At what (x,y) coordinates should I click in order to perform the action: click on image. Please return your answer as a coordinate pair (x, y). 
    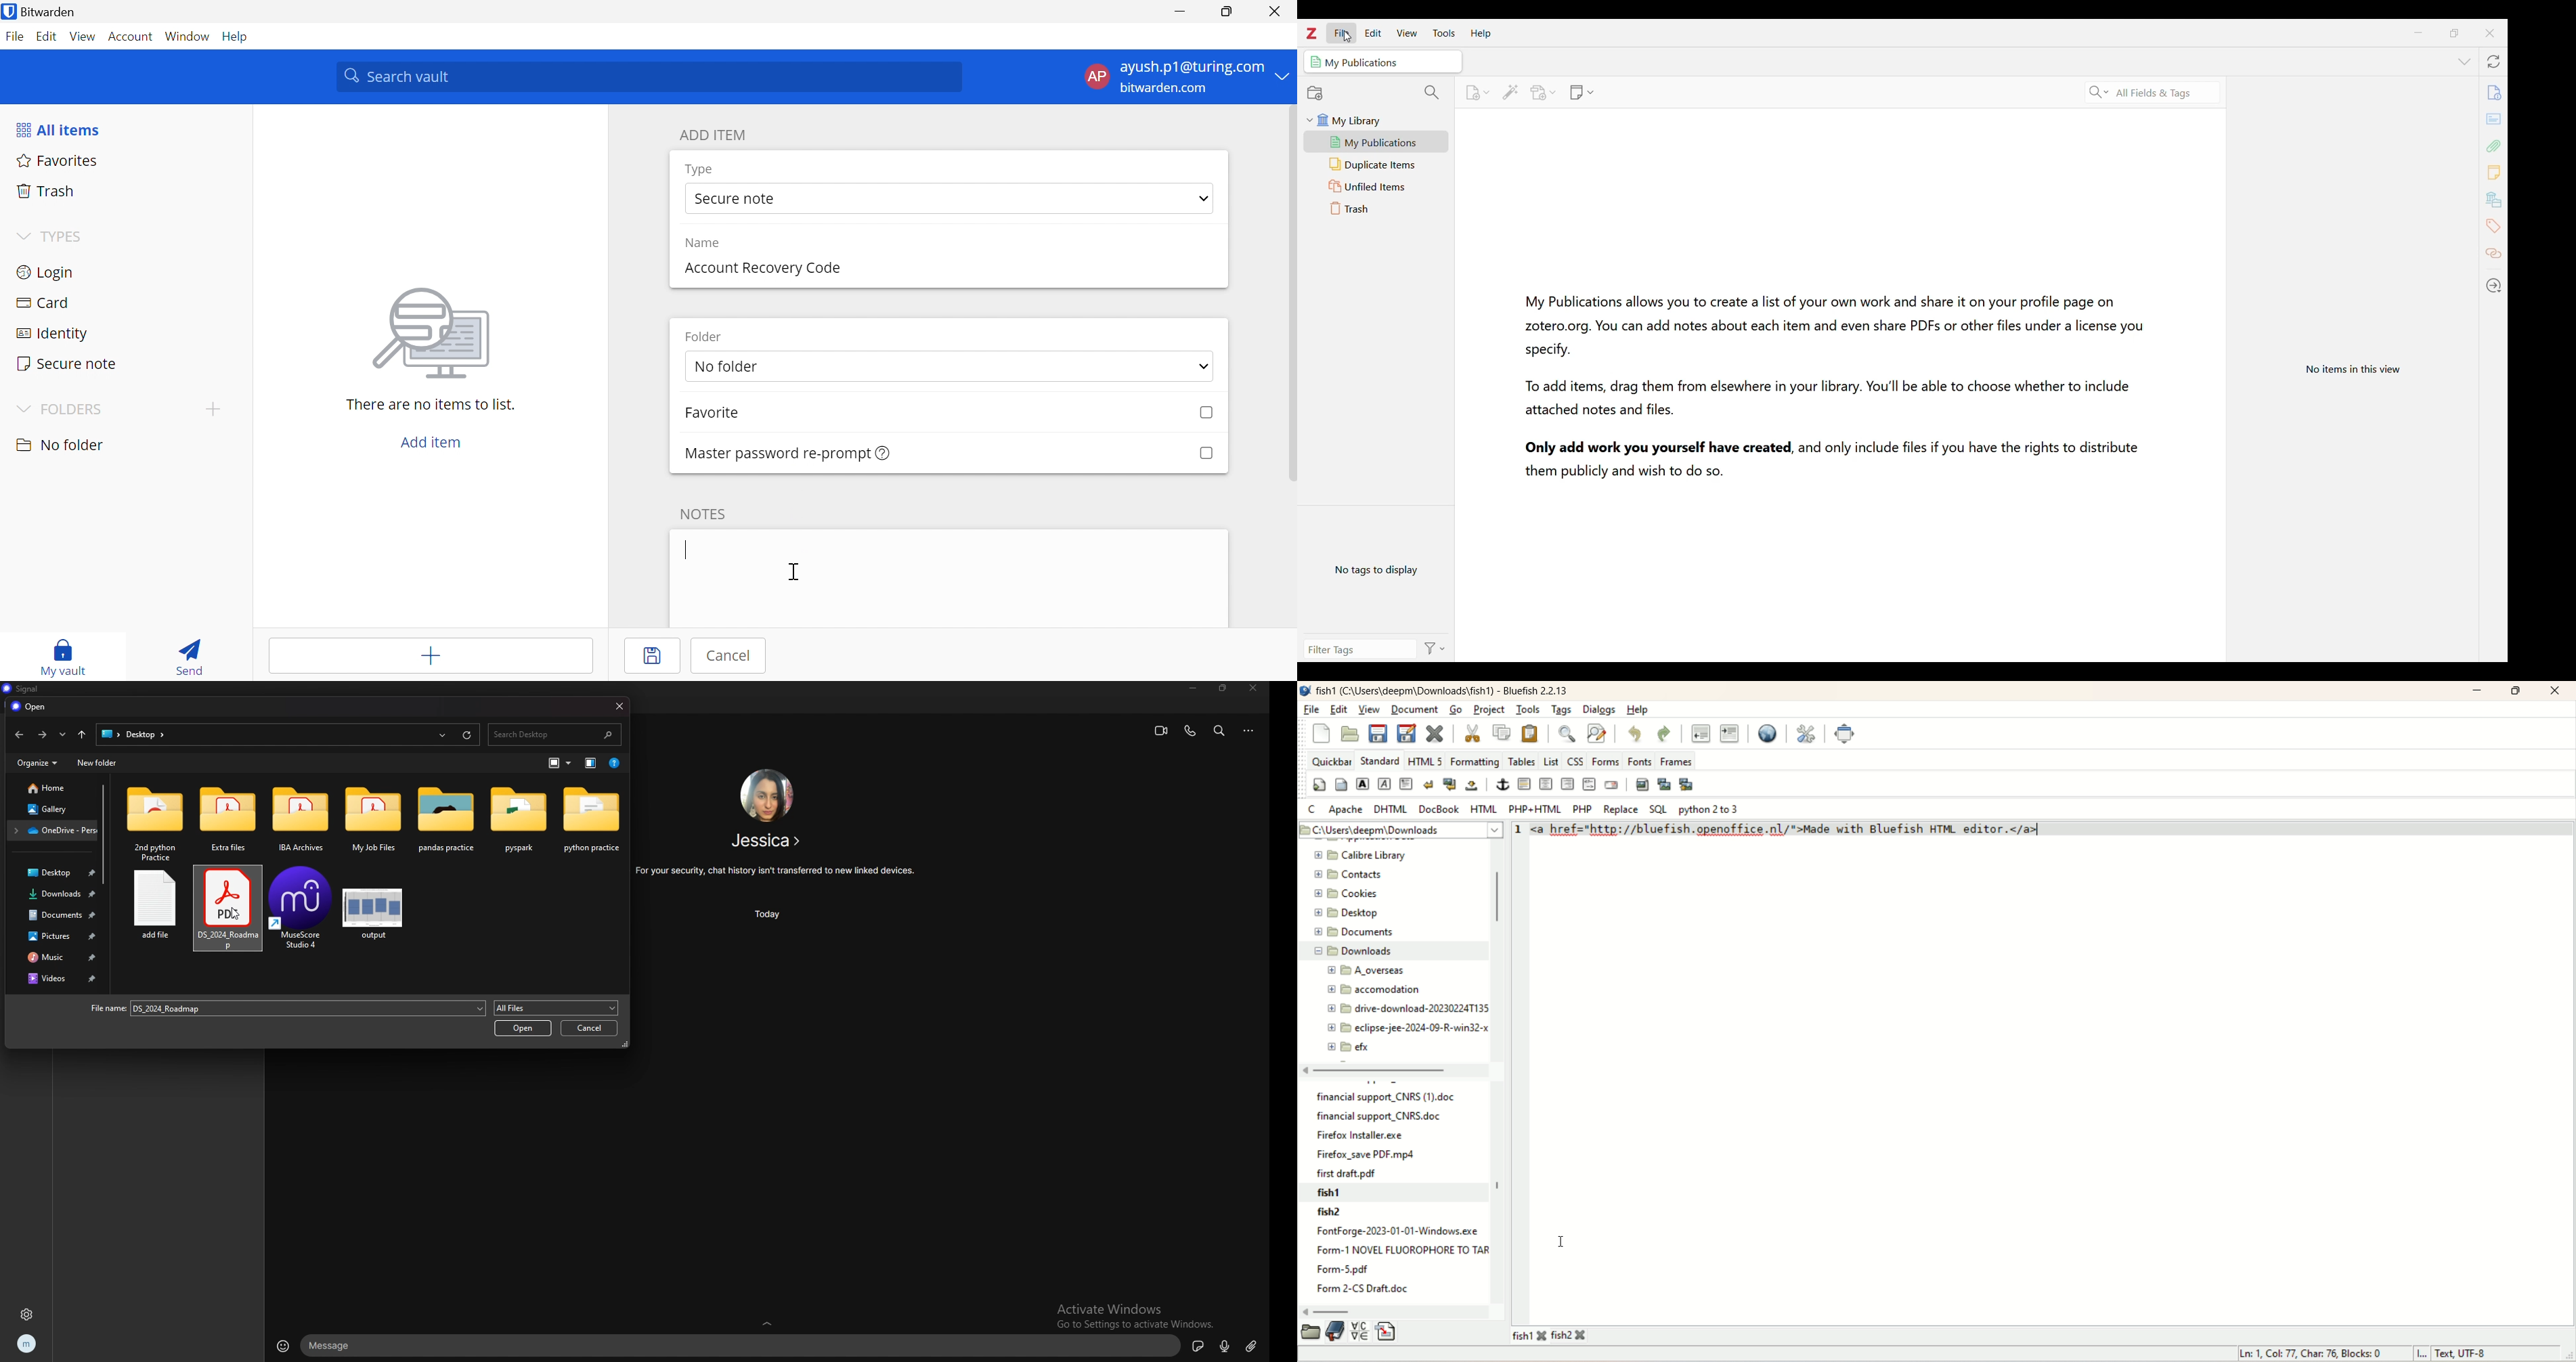
    Looking at the image, I should click on (436, 333).